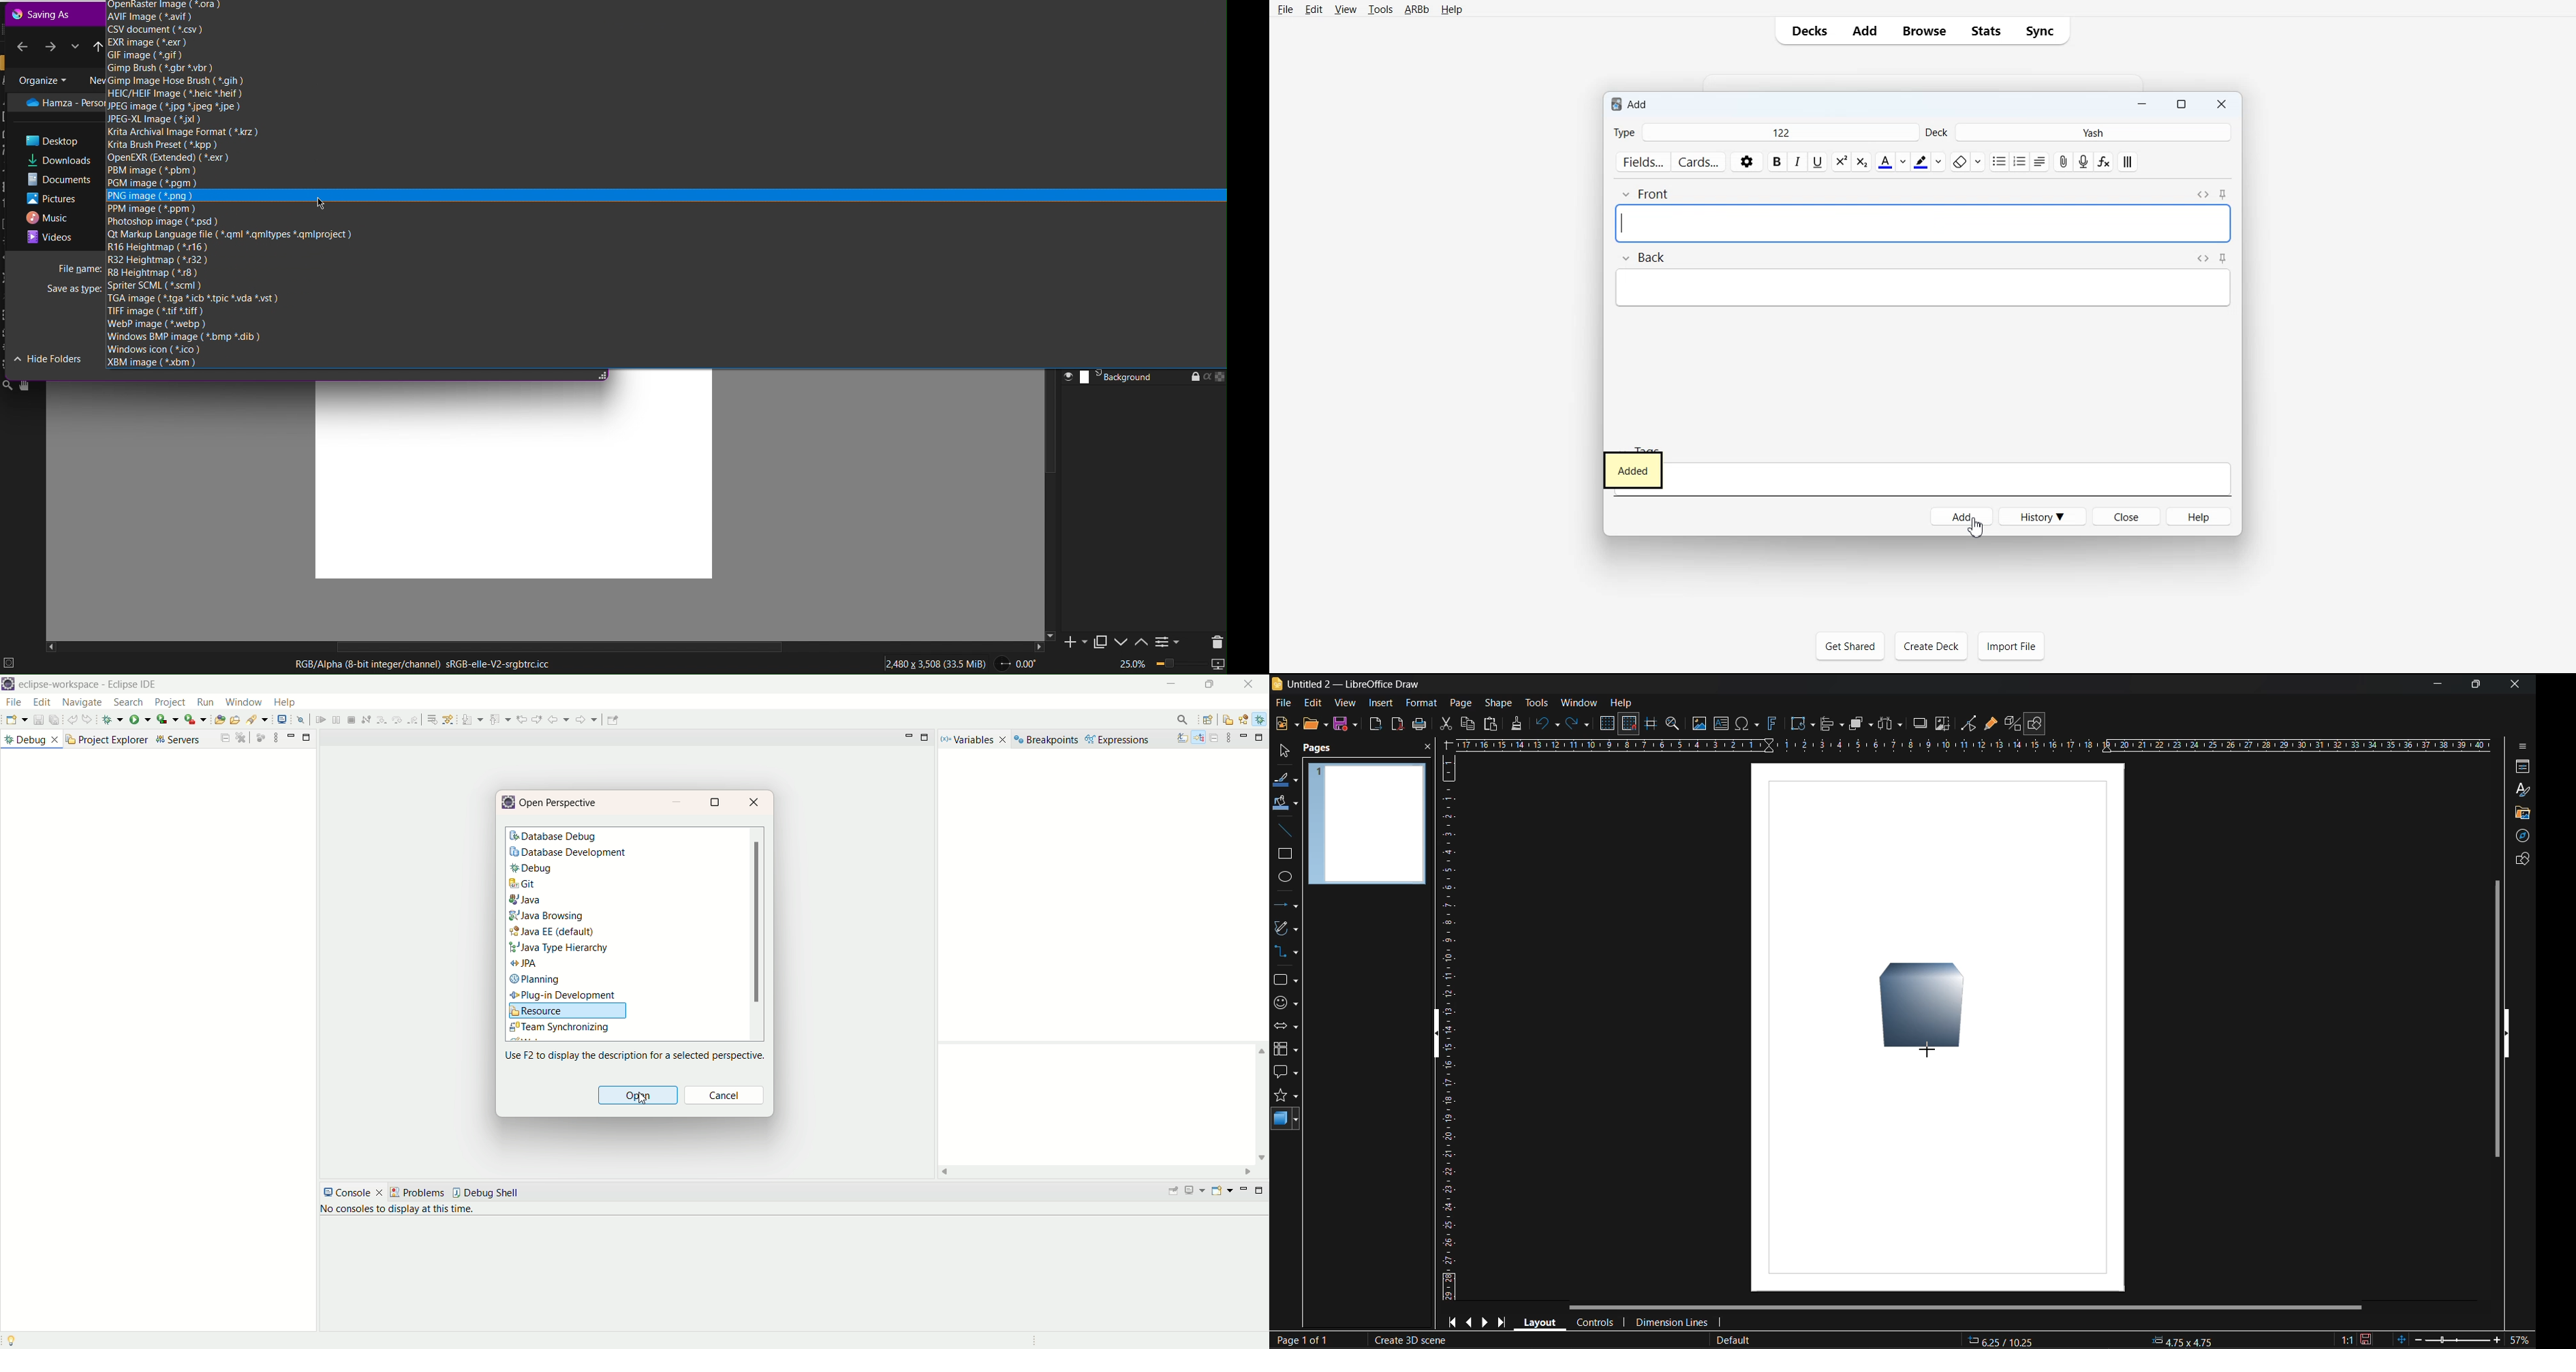  Describe the element at coordinates (561, 803) in the screenshot. I see `open perspective` at that location.